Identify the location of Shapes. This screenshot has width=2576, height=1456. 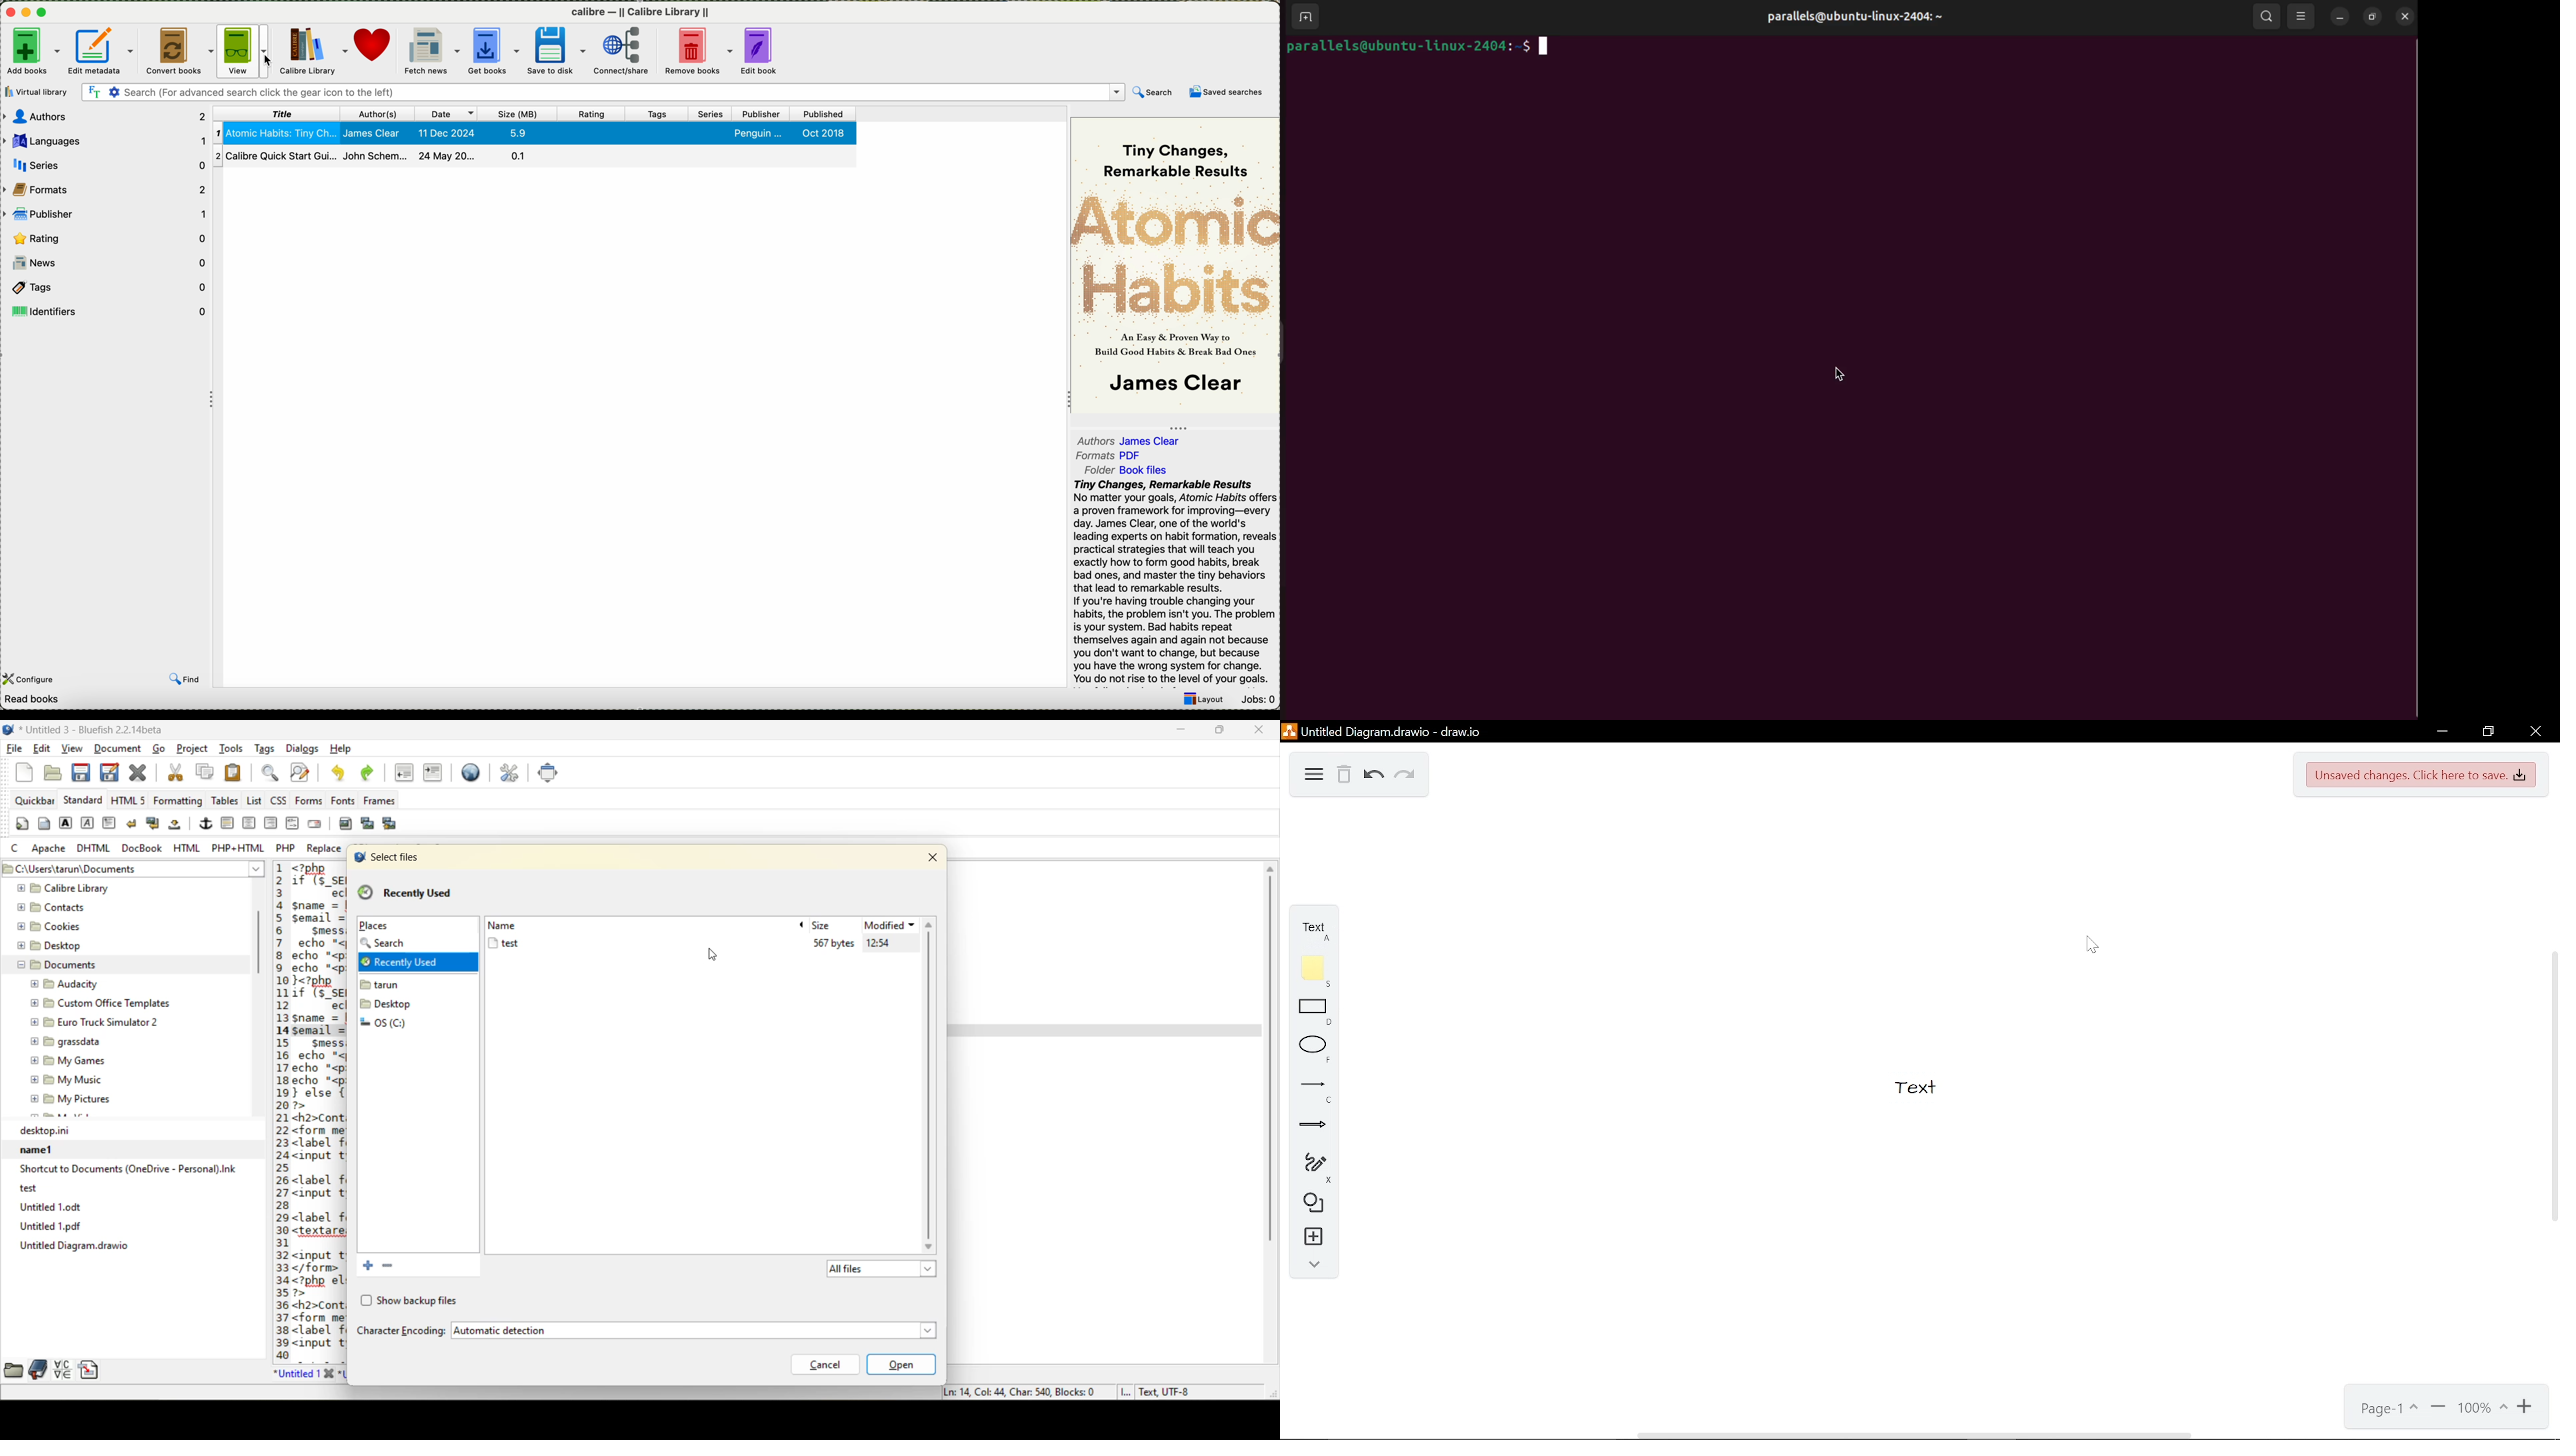
(1307, 1206).